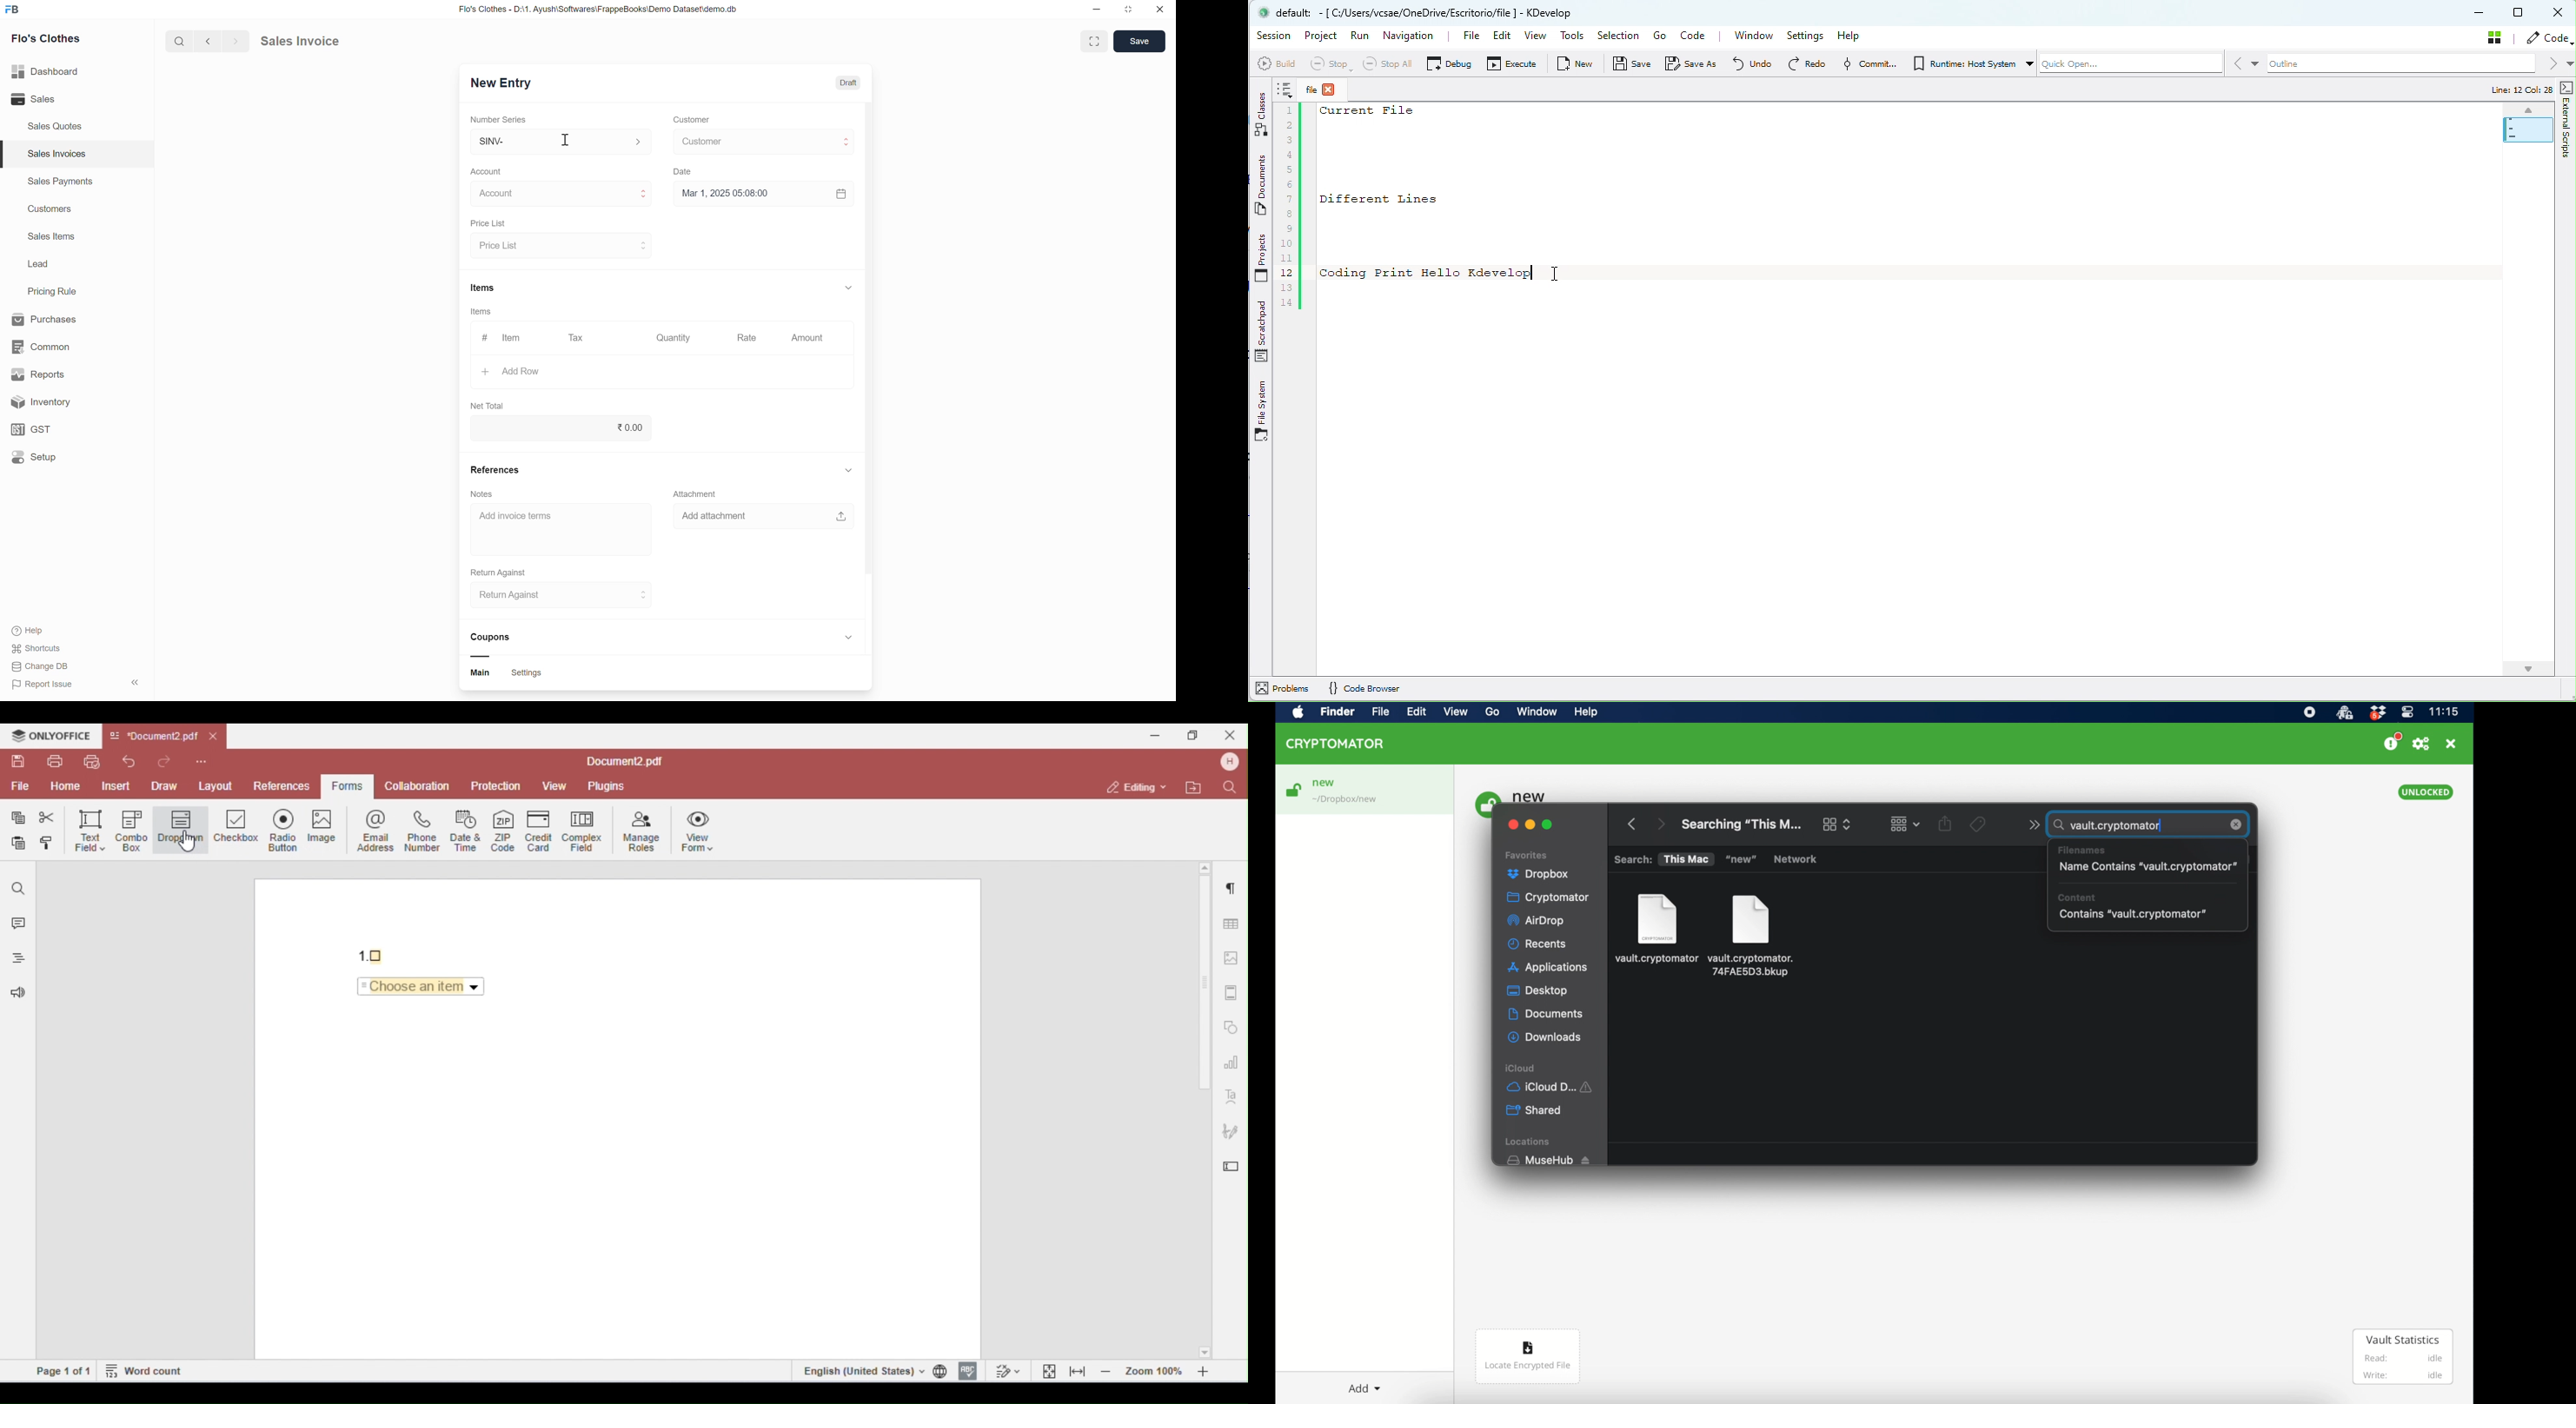 The width and height of the screenshot is (2576, 1428). I want to click on Customers, so click(48, 210).